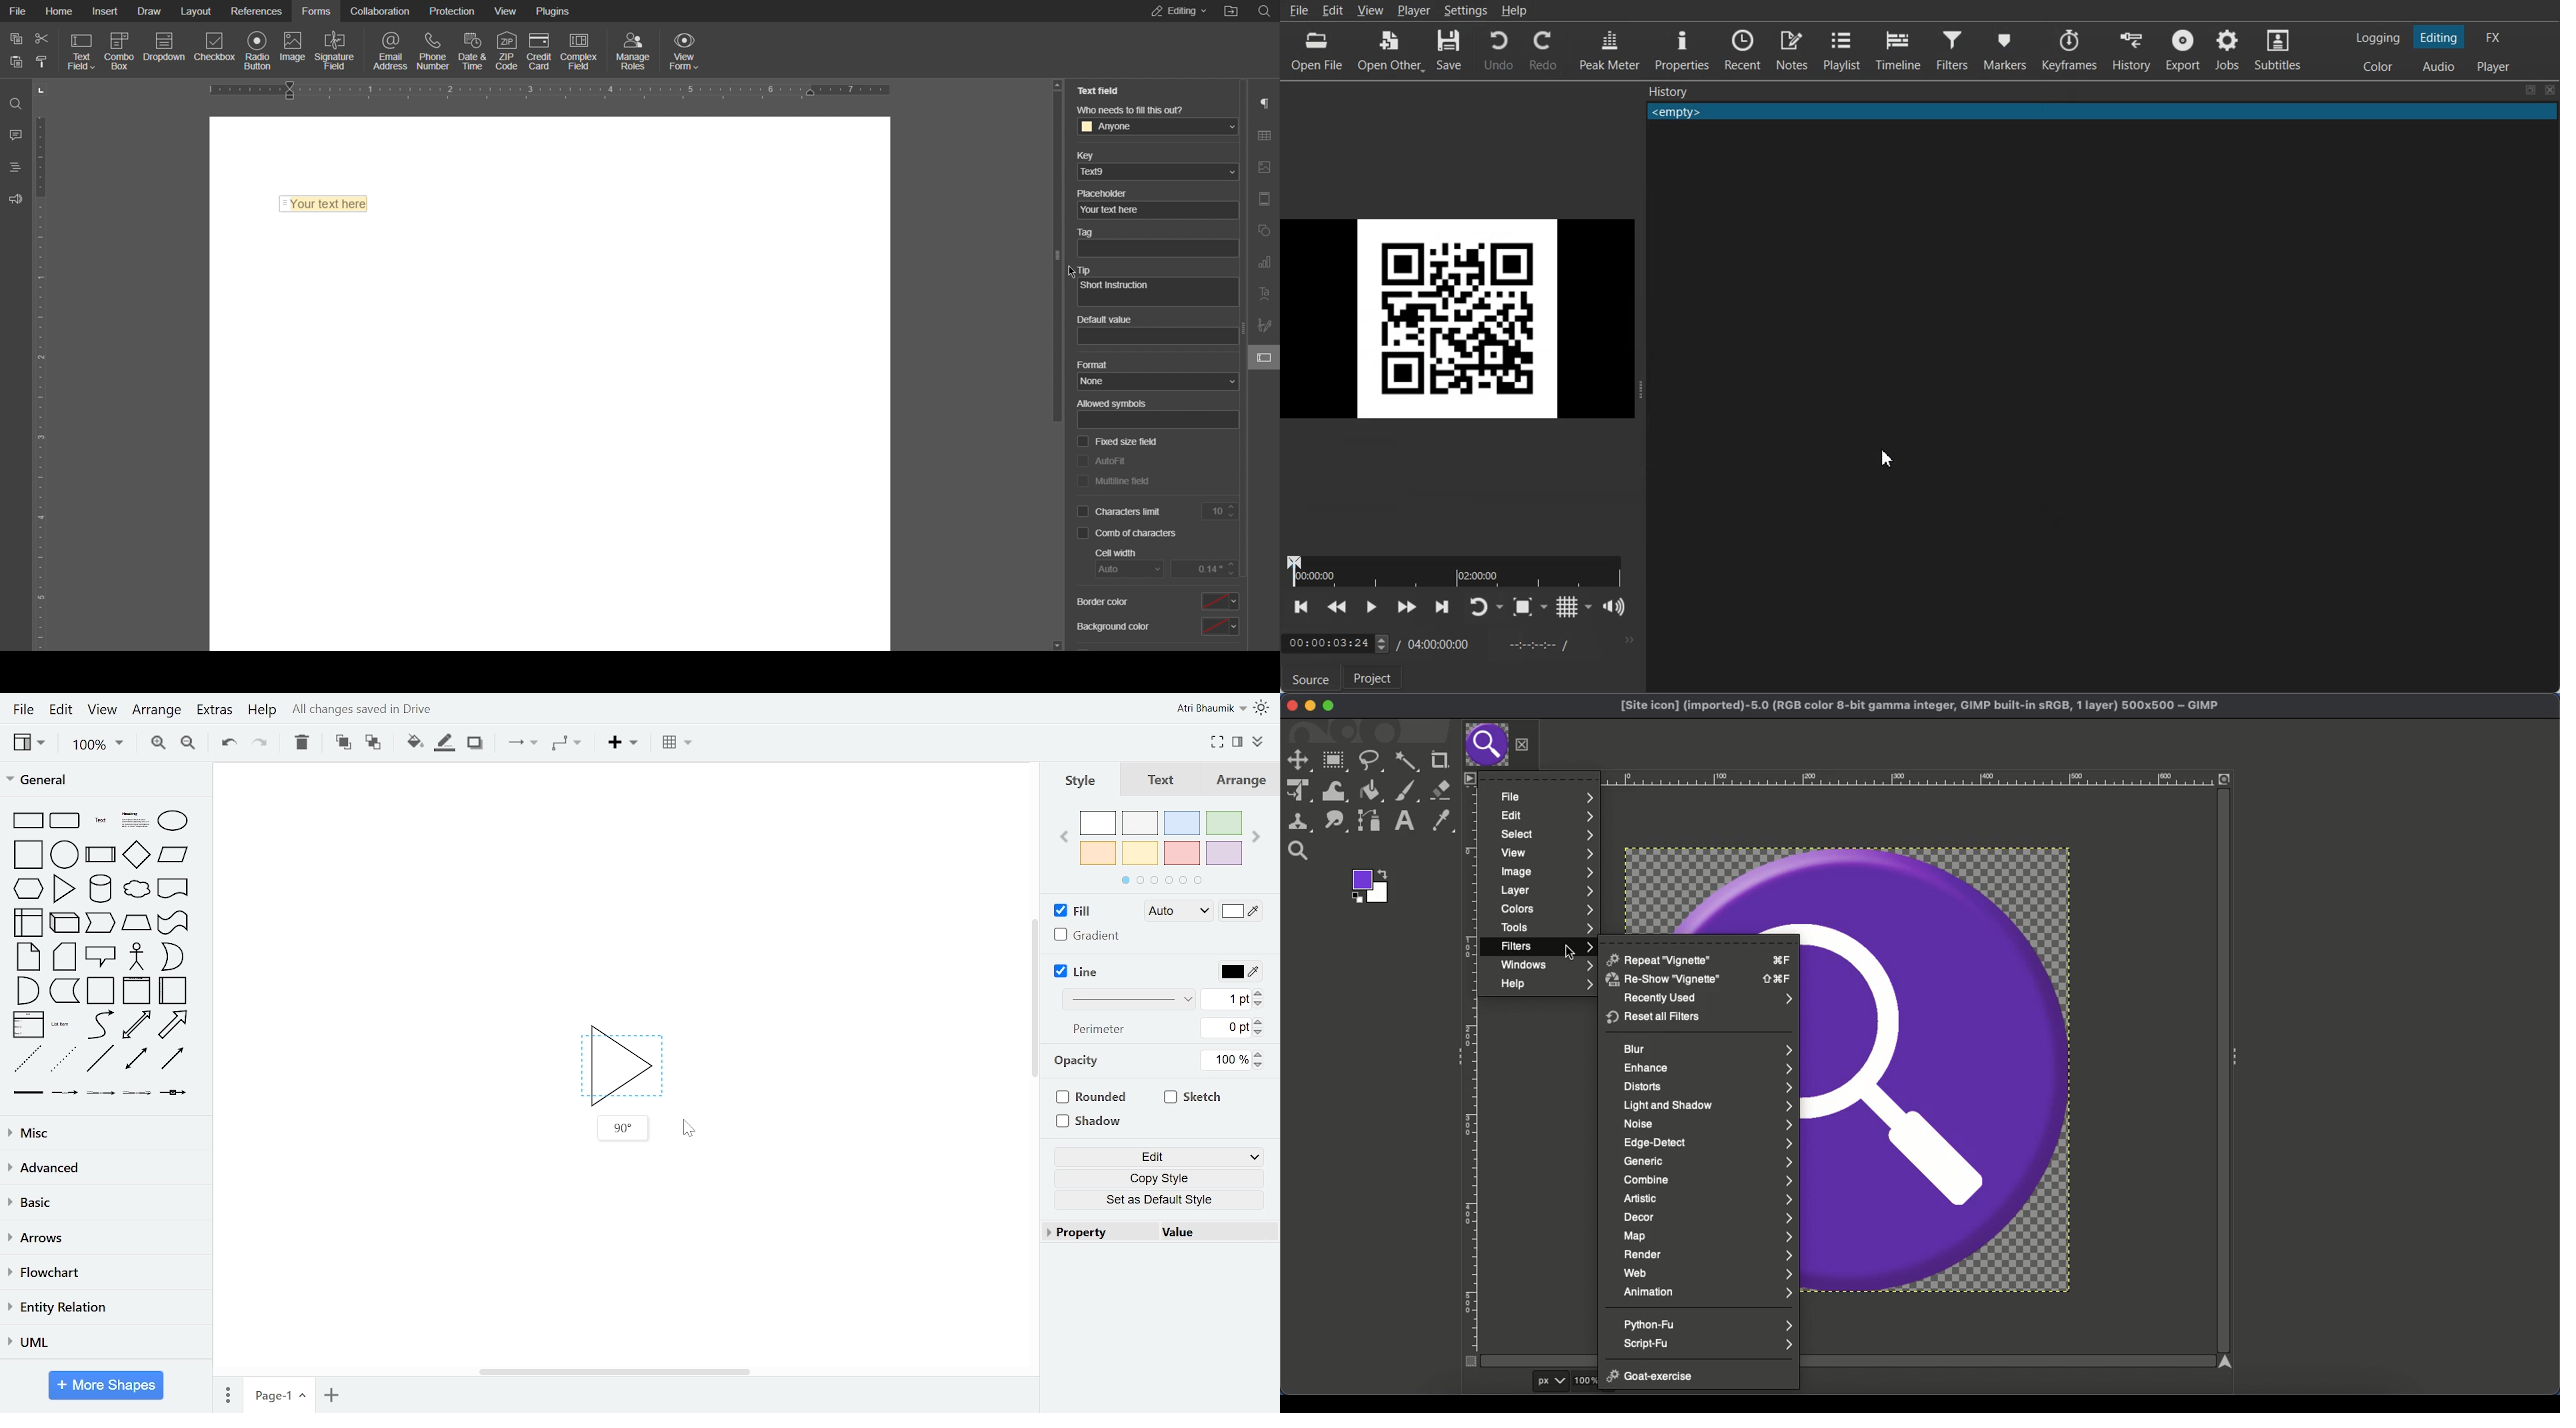 This screenshot has height=1428, width=2576. What do you see at coordinates (2237, 1054) in the screenshot?
I see `Collapse` at bounding box center [2237, 1054].